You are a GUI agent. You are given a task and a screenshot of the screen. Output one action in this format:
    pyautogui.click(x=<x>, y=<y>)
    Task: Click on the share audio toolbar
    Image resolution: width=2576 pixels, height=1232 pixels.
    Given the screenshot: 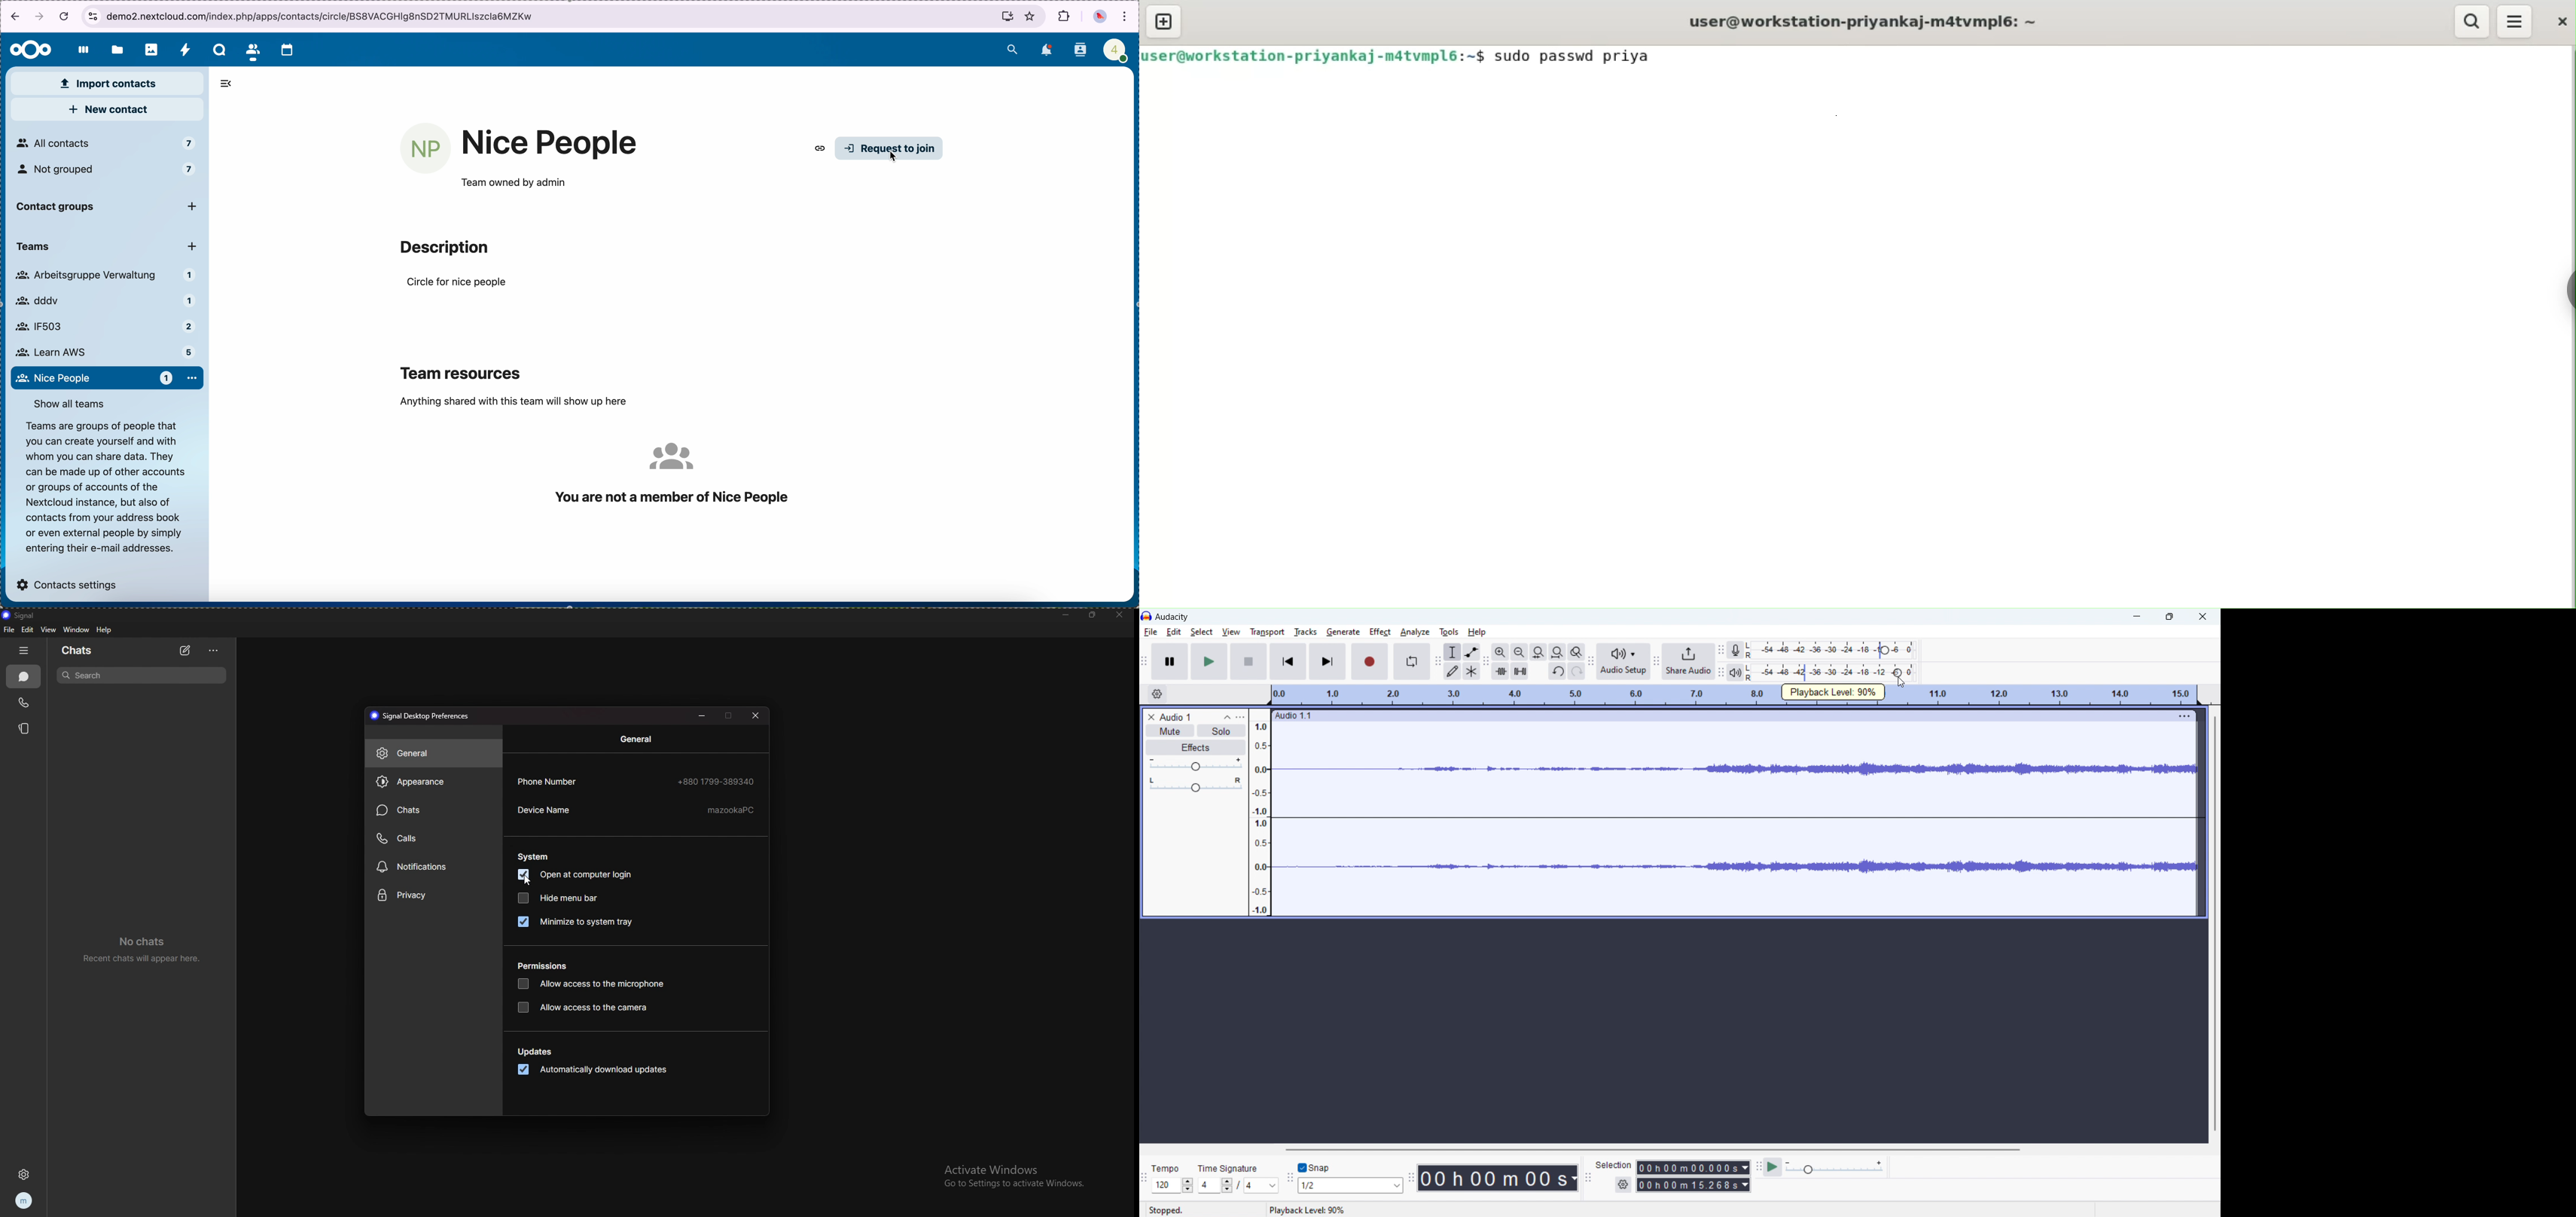 What is the action you would take?
    pyautogui.click(x=1656, y=659)
    